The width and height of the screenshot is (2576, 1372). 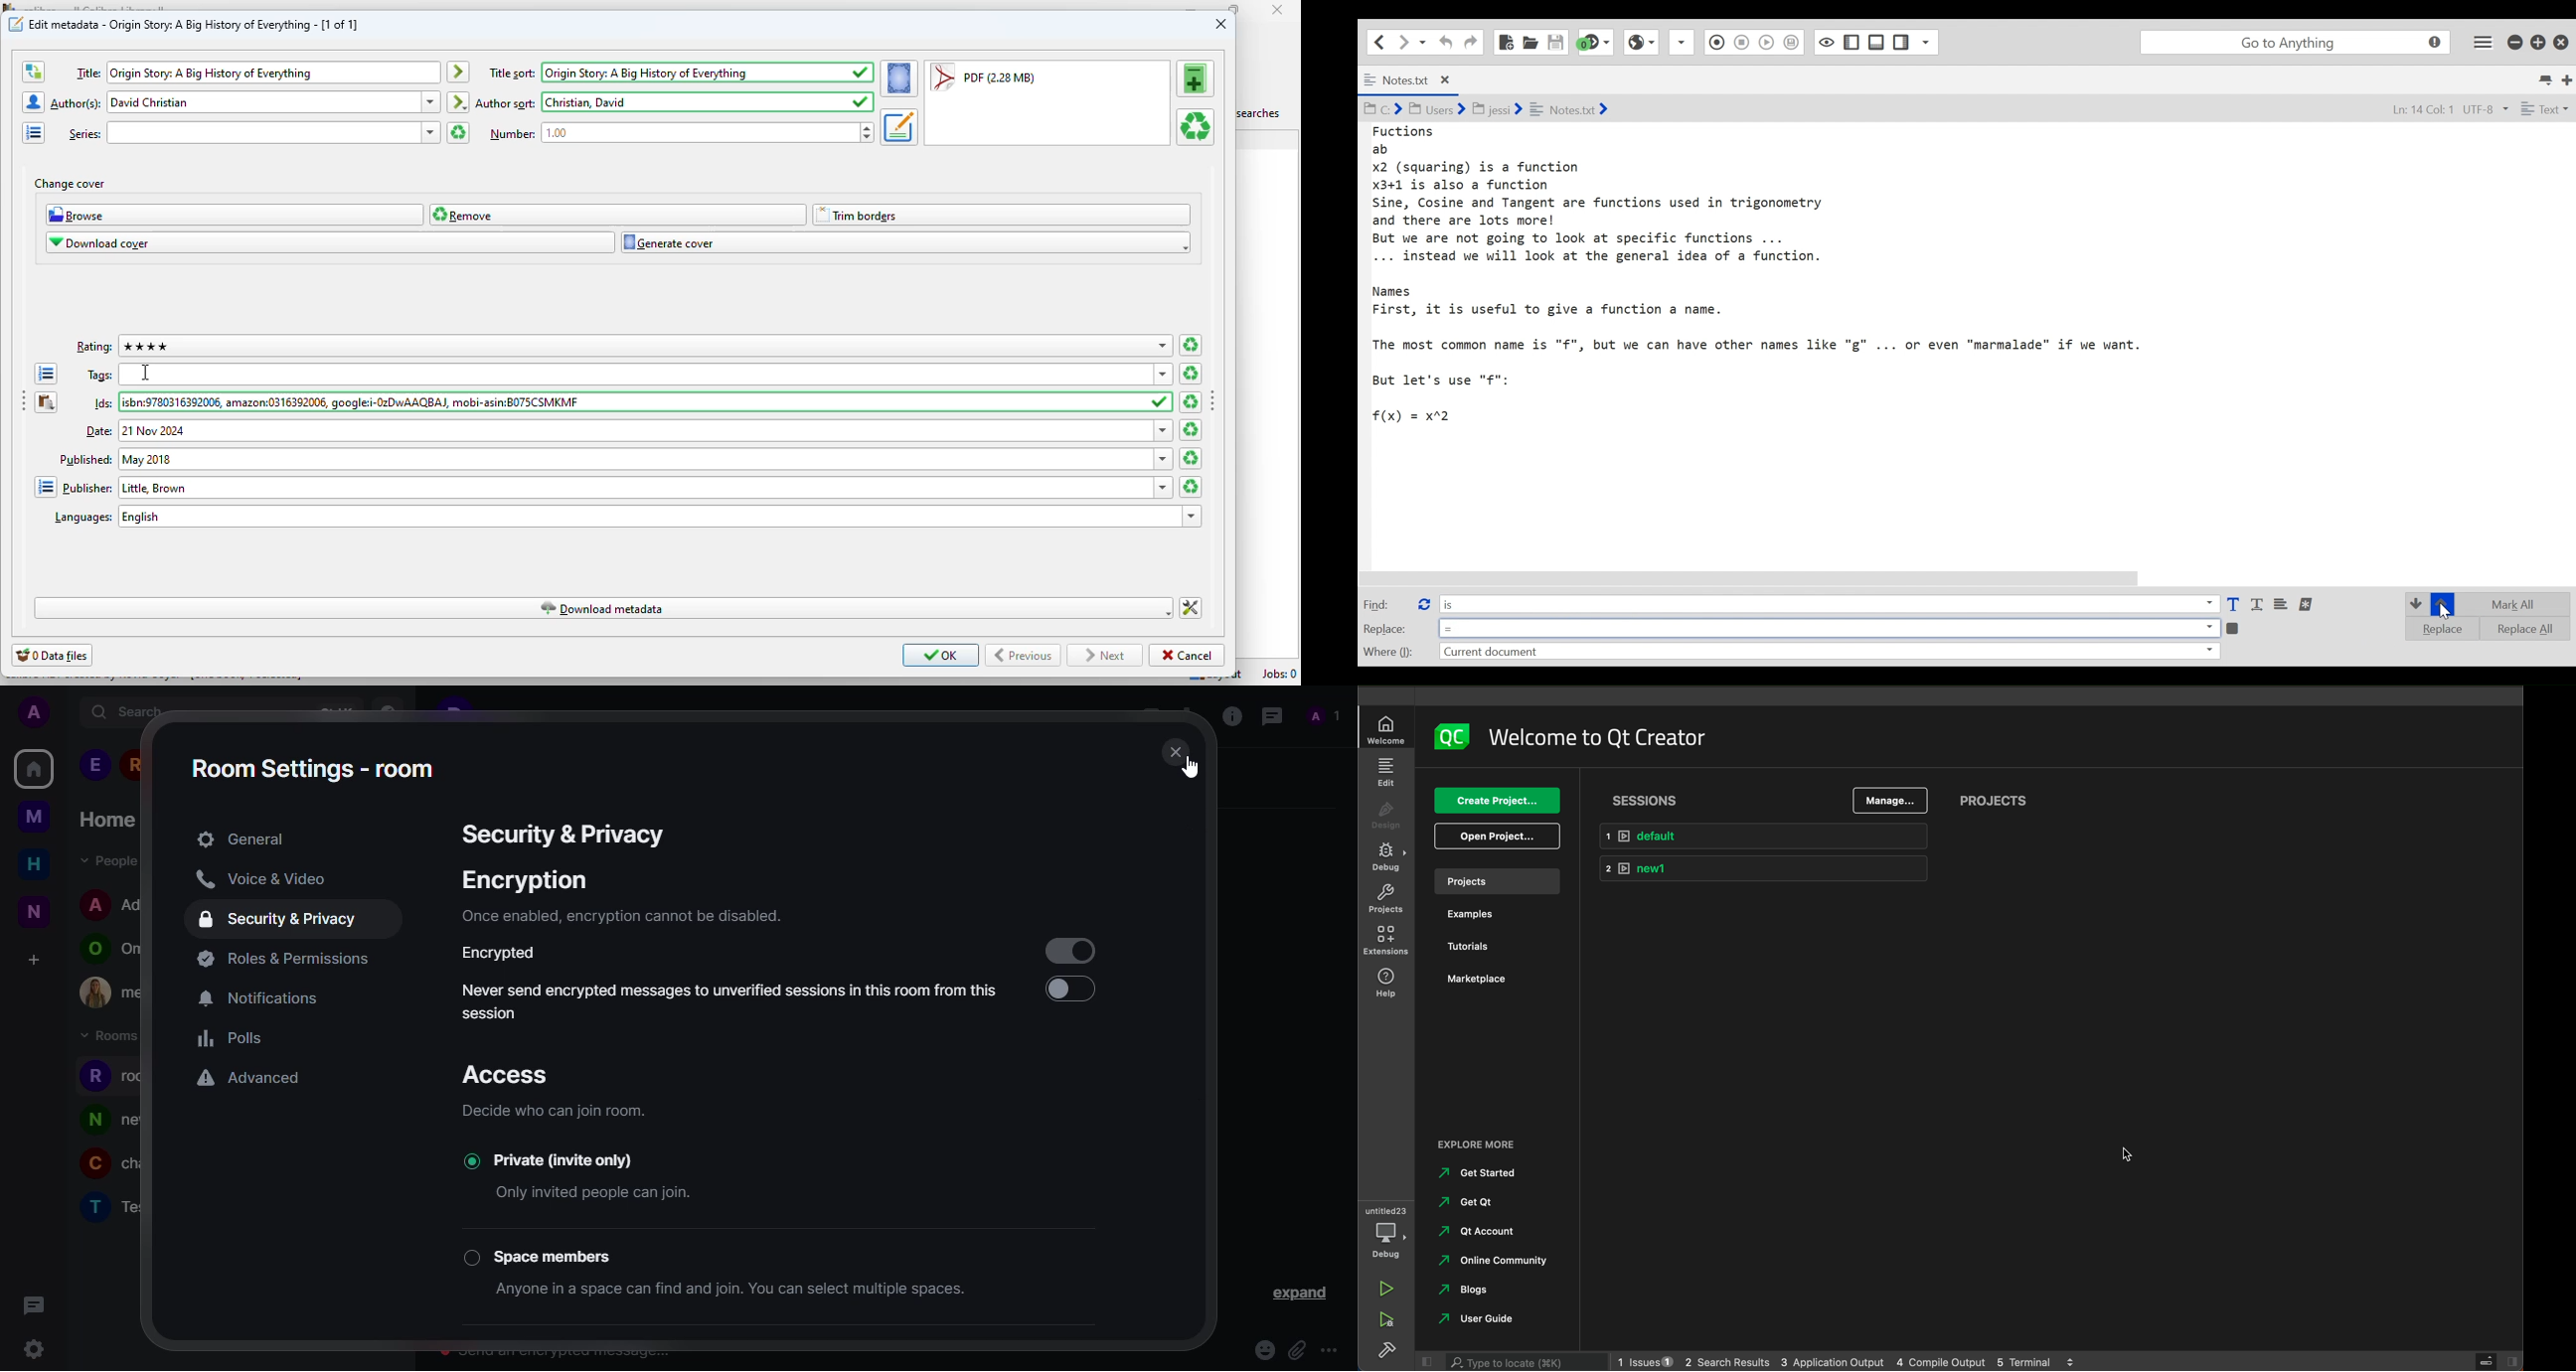 What do you see at coordinates (506, 104) in the screenshot?
I see `text` at bounding box center [506, 104].